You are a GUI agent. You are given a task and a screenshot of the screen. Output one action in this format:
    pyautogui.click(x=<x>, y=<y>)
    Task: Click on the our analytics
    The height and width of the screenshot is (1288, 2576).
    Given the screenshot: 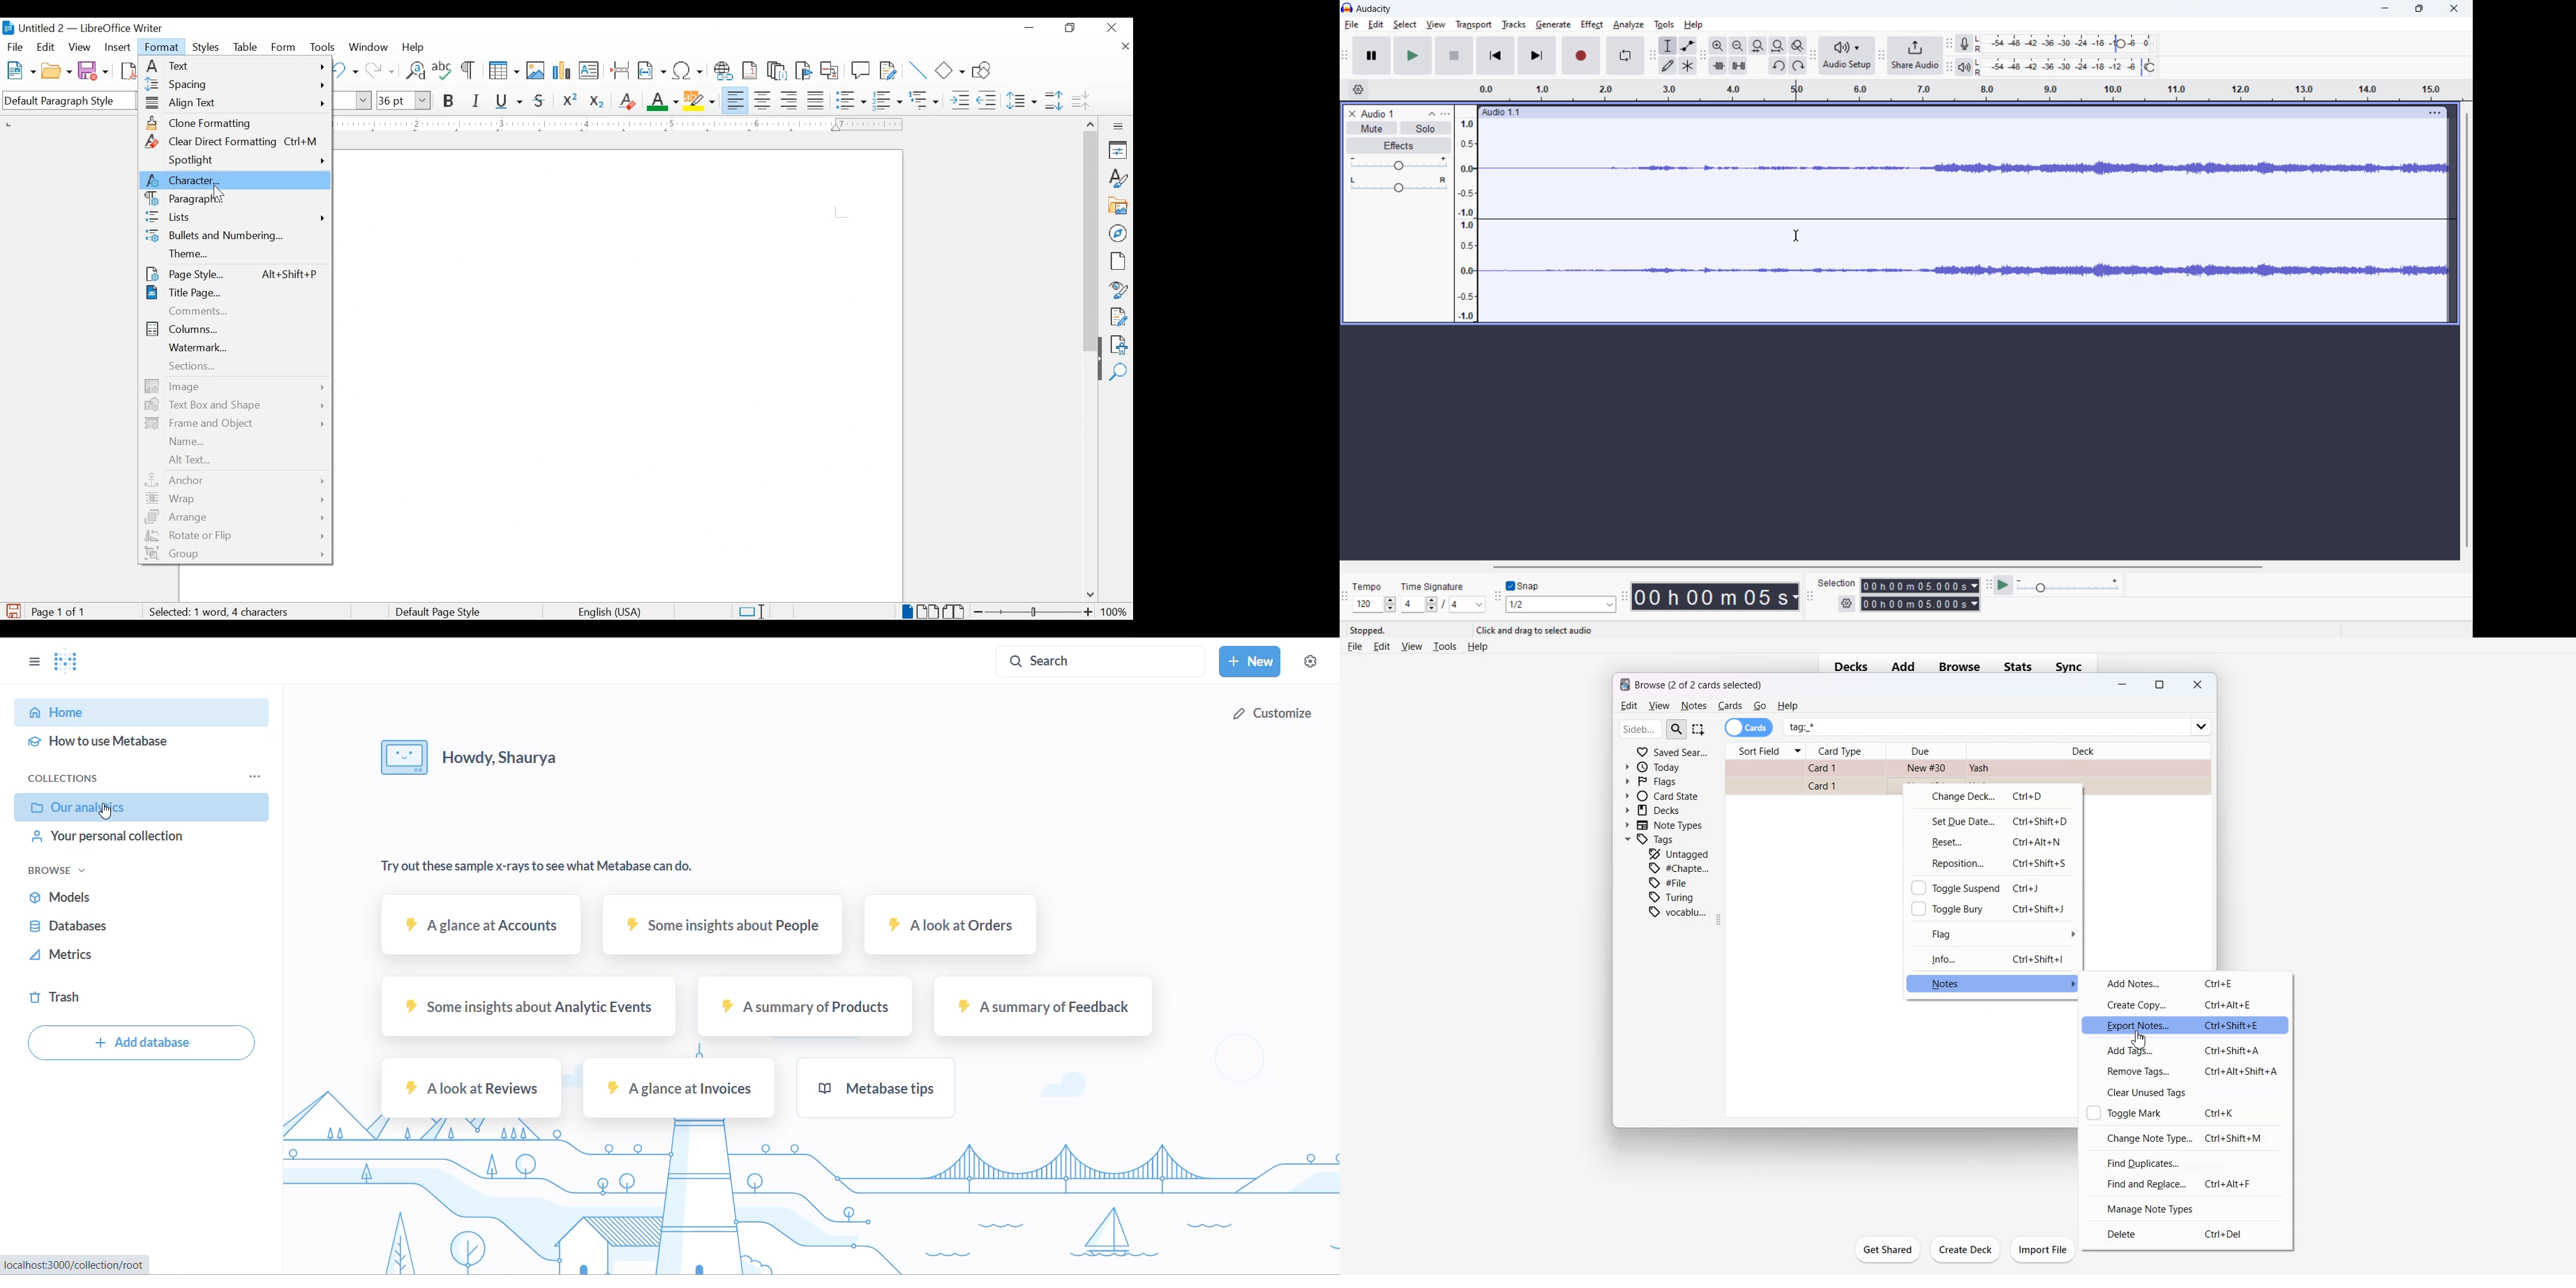 What is the action you would take?
    pyautogui.click(x=137, y=808)
    